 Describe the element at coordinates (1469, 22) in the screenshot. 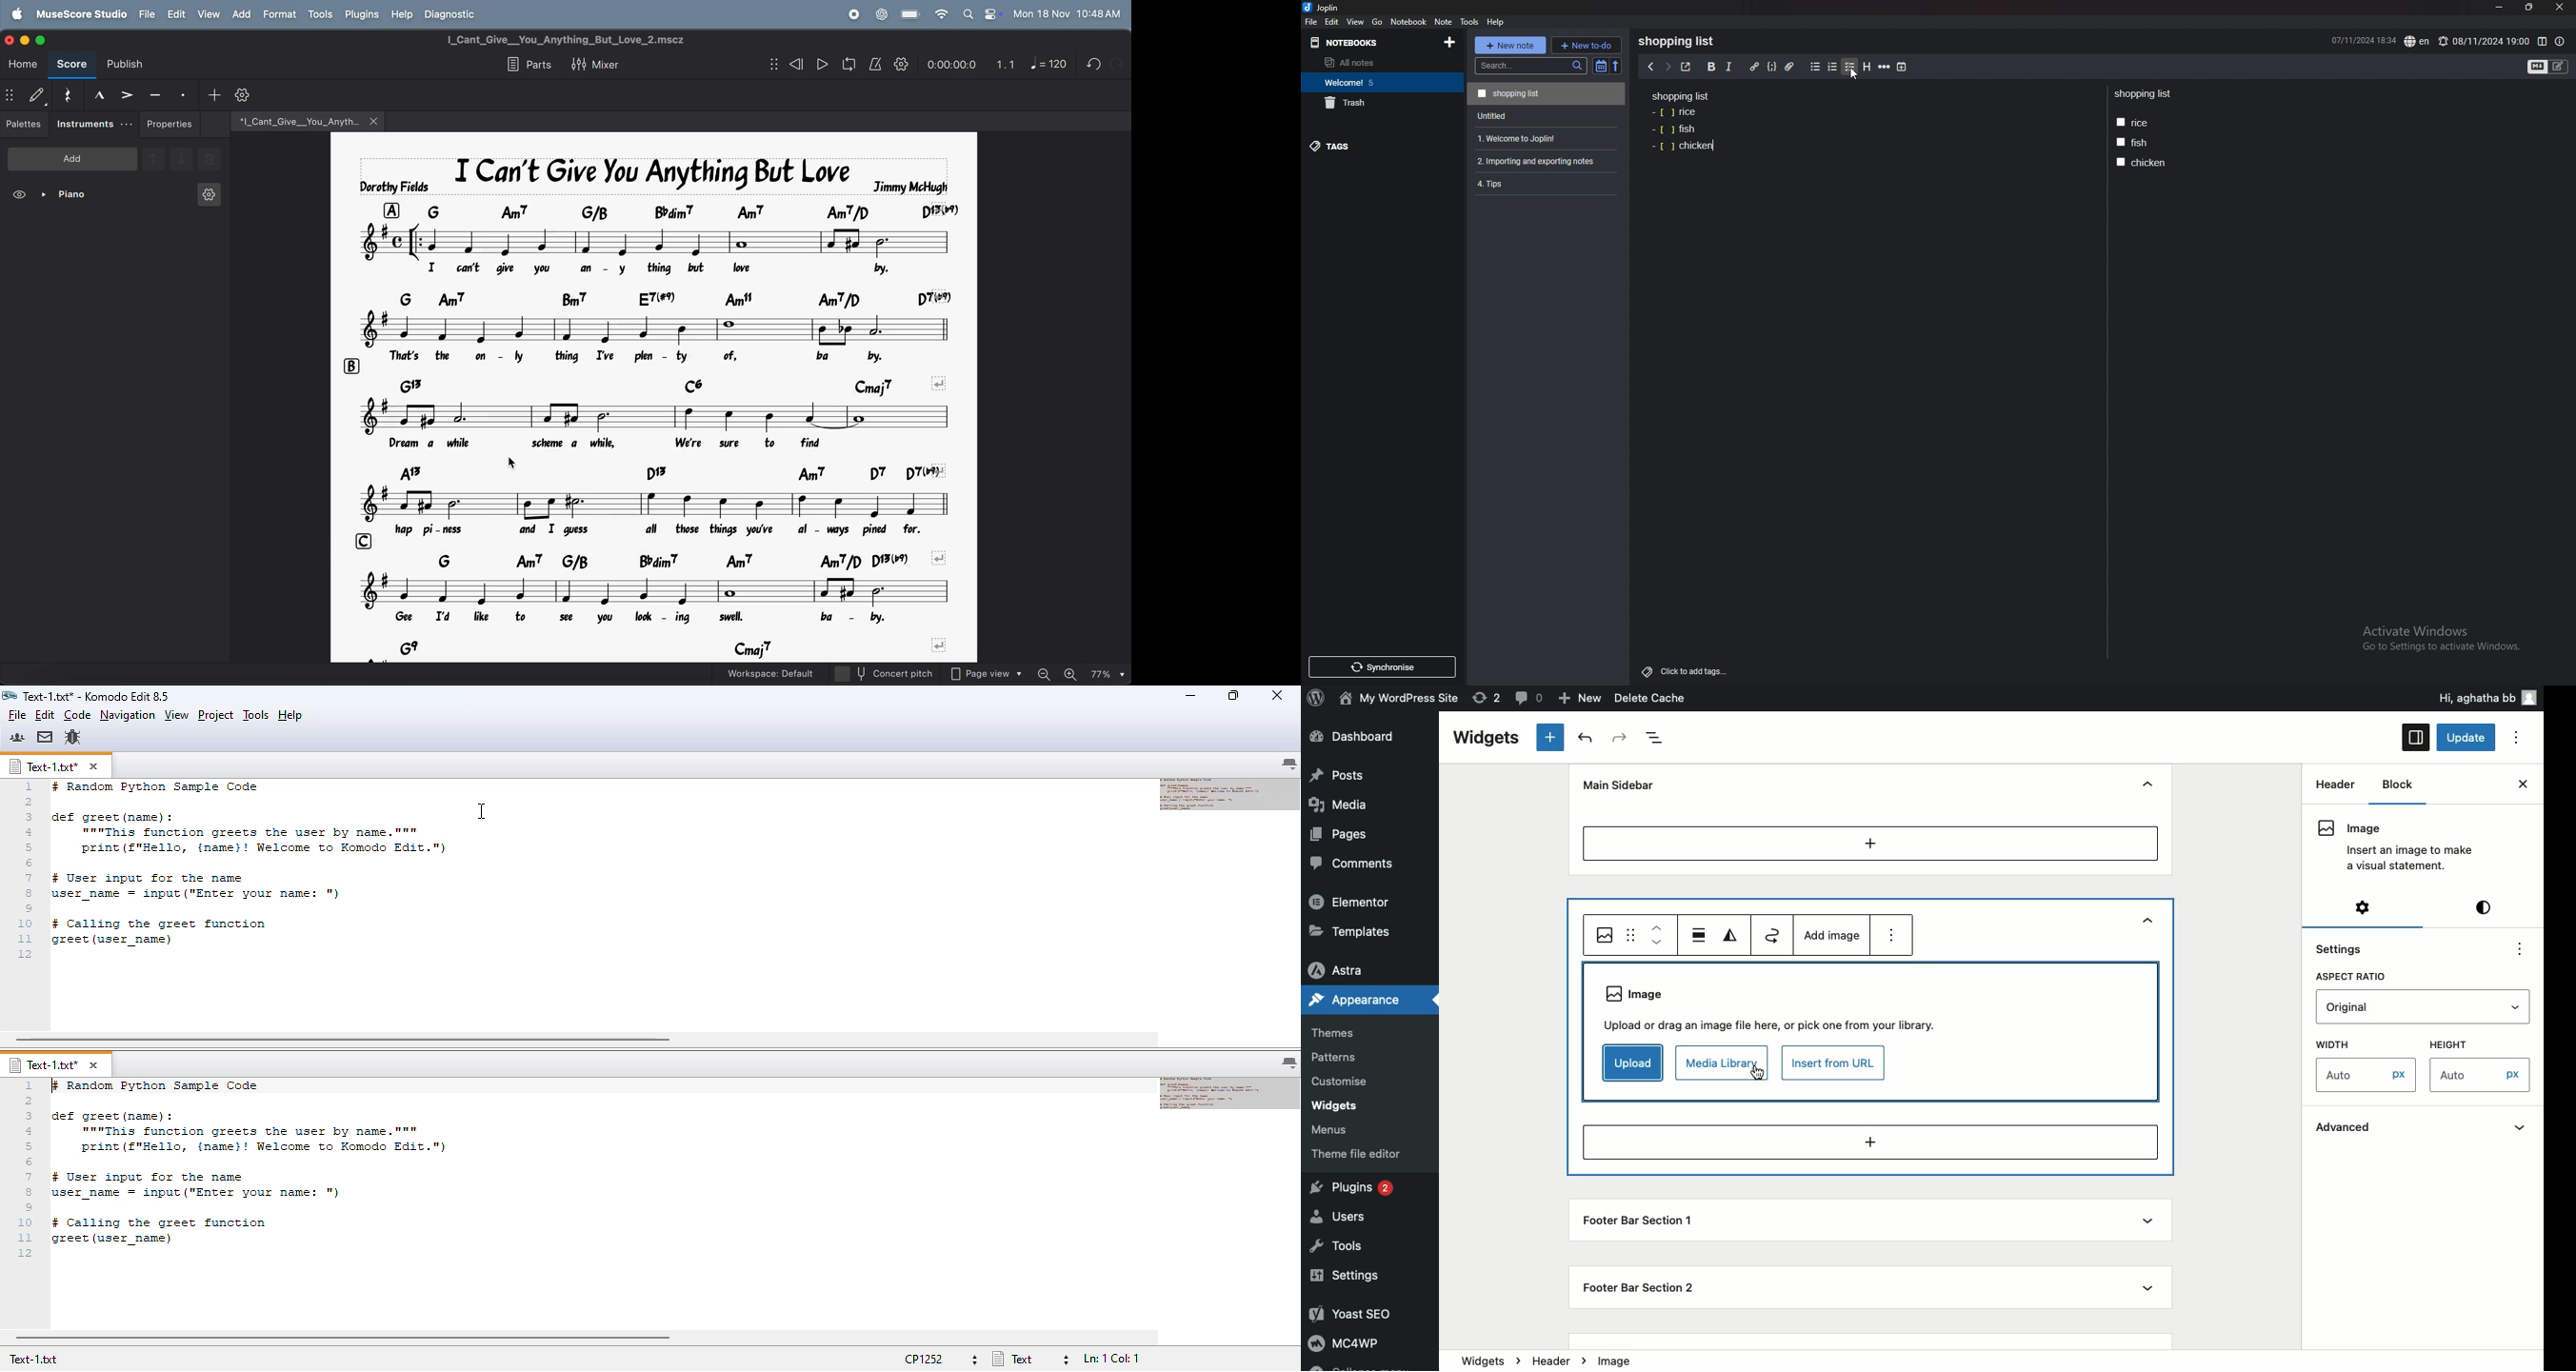

I see `tools` at that location.